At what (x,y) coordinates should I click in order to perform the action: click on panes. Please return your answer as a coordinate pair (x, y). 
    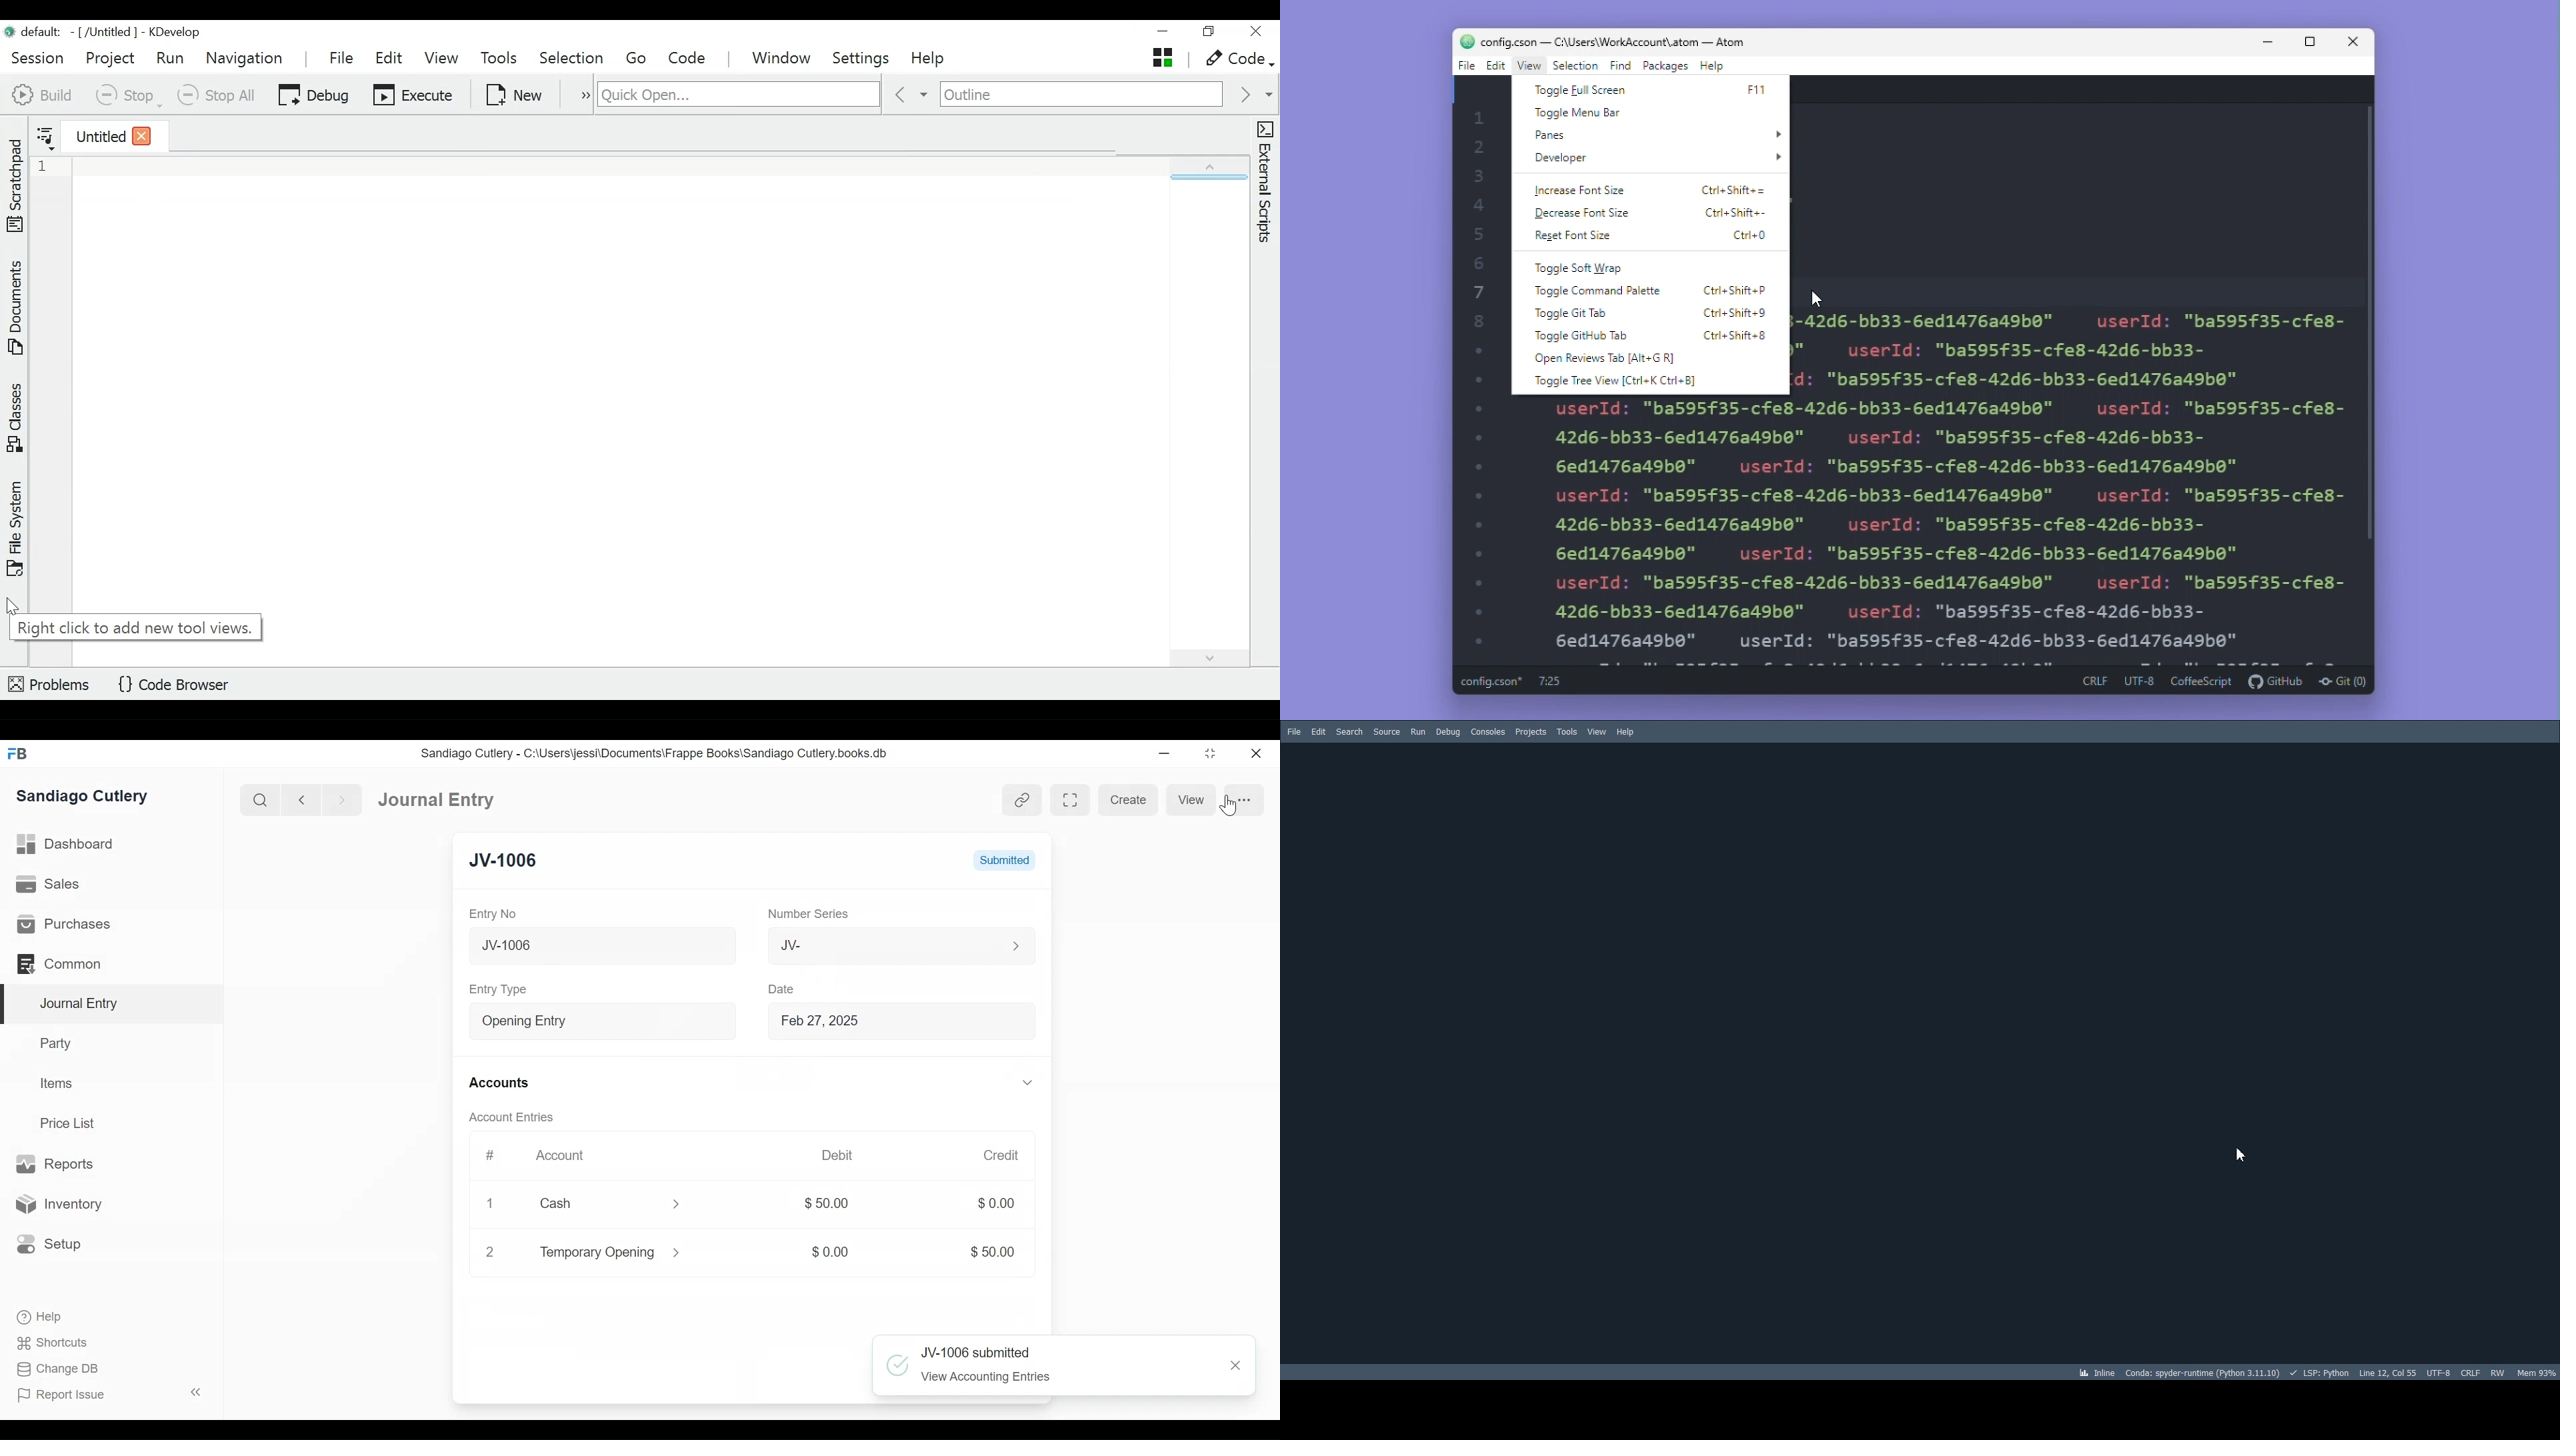
    Looking at the image, I should click on (1654, 135).